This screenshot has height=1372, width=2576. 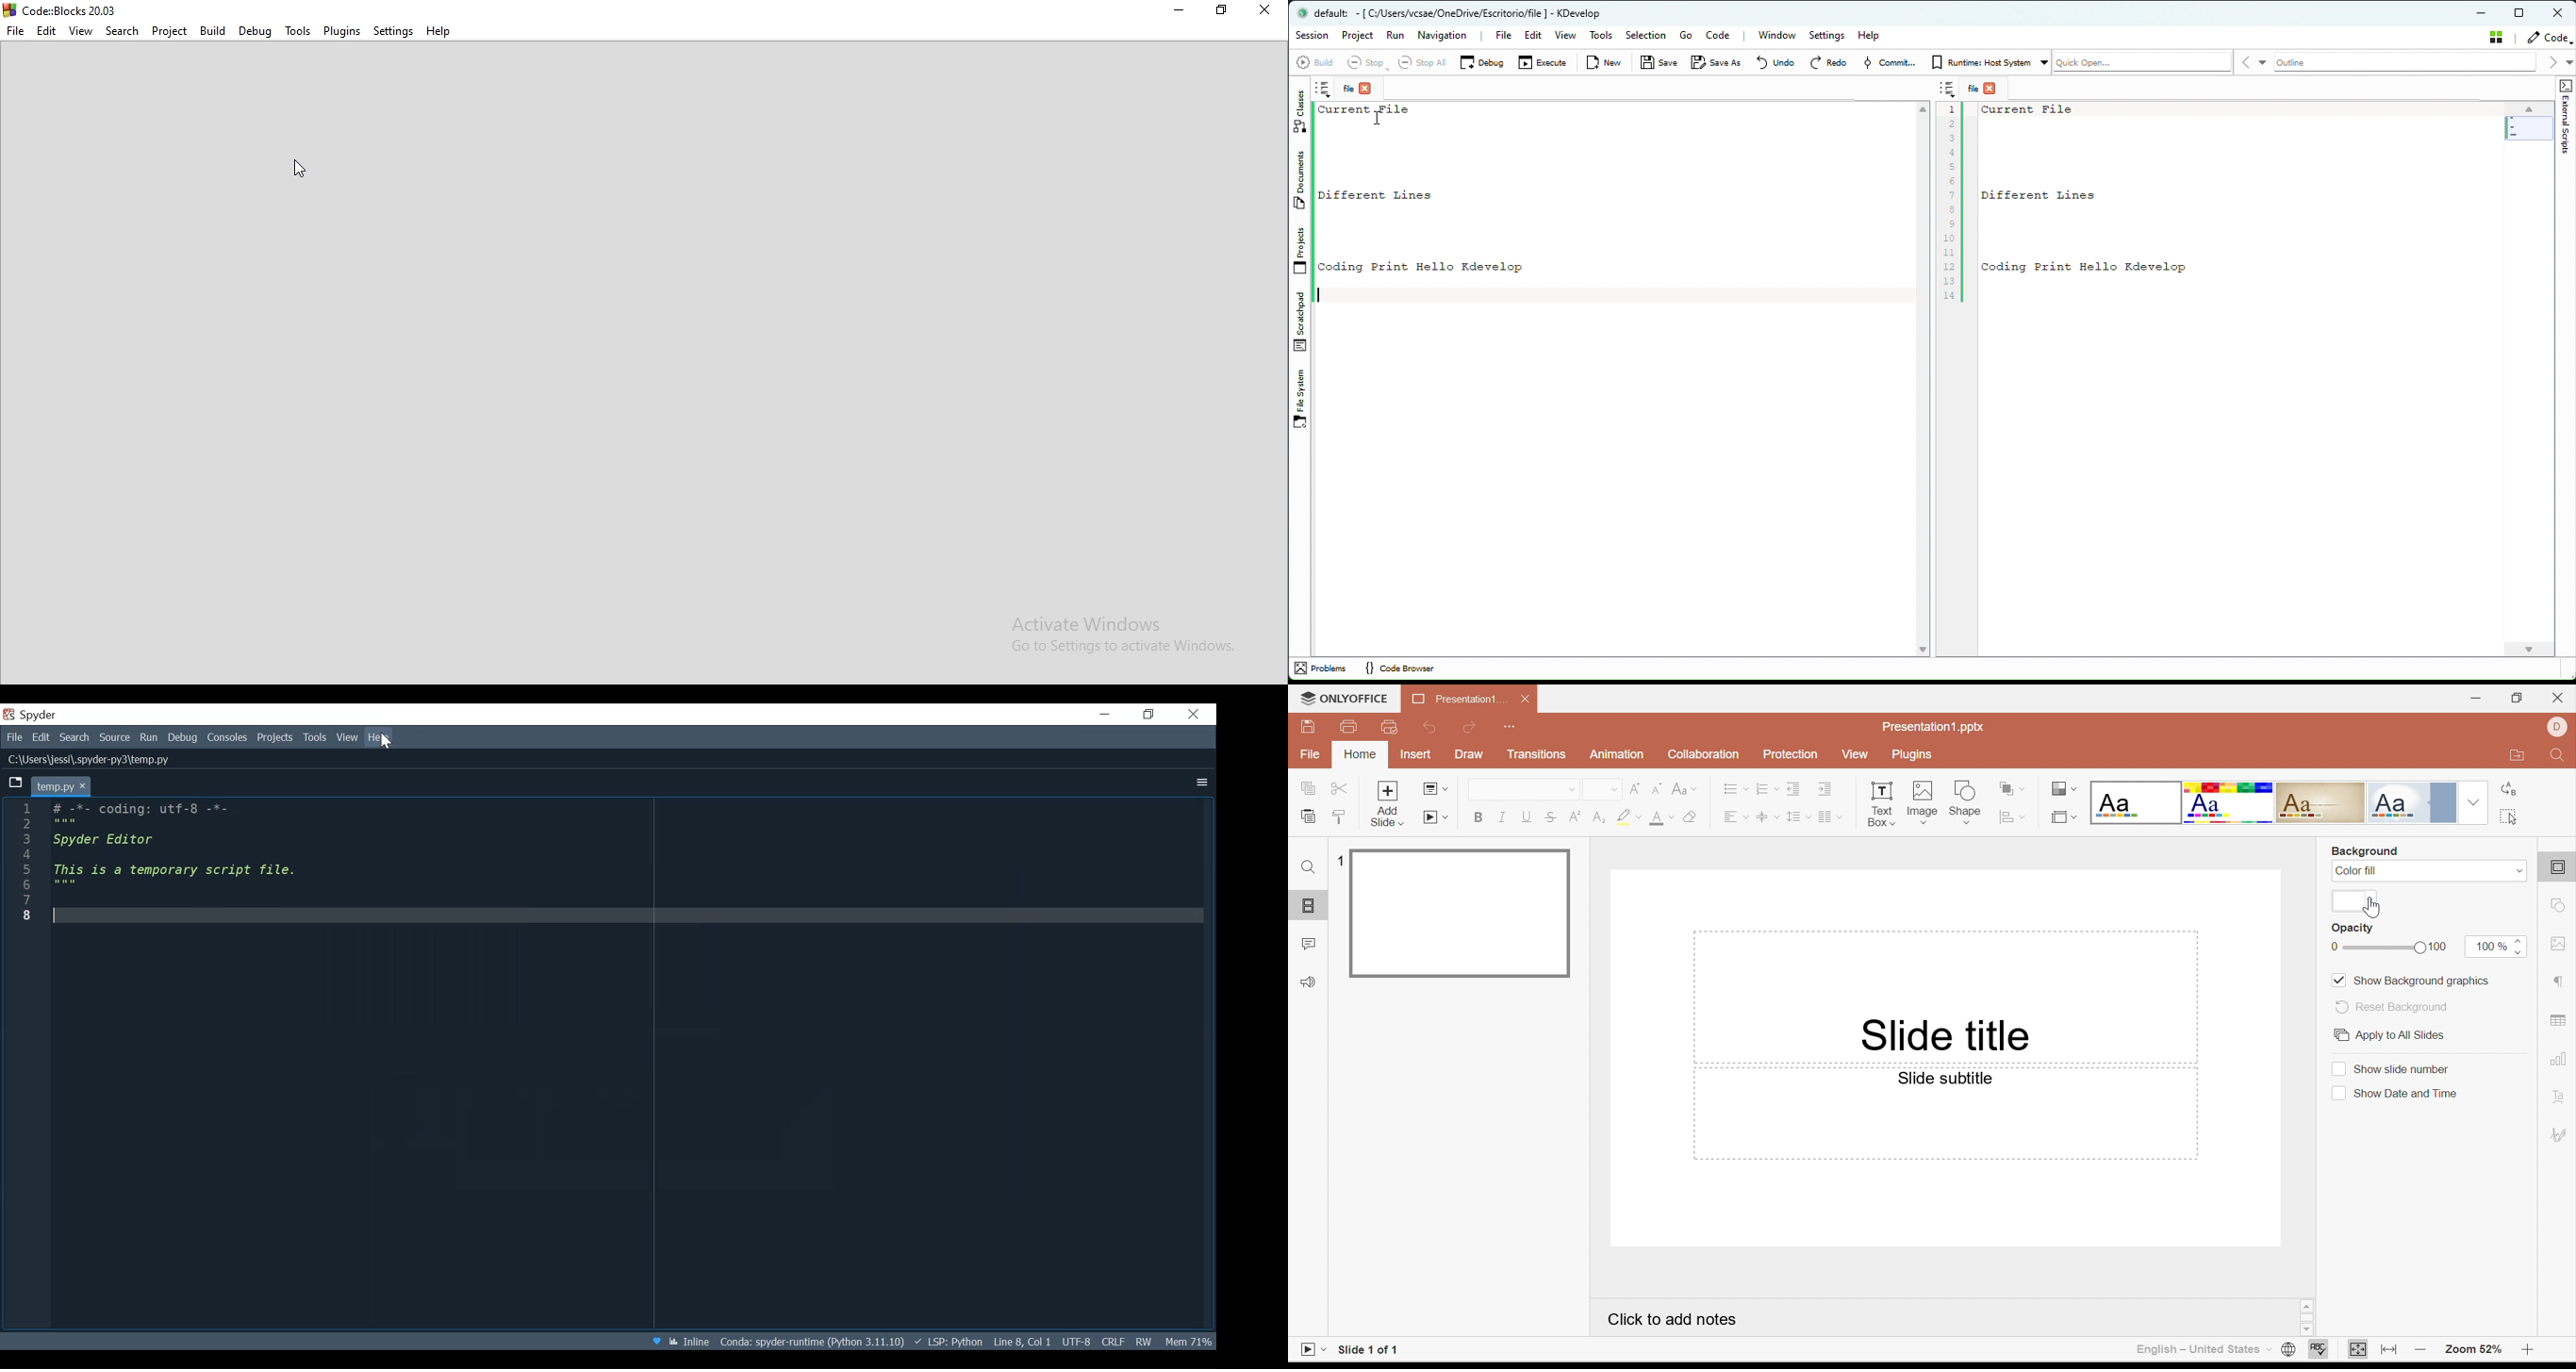 What do you see at coordinates (2521, 12) in the screenshot?
I see `Maximize` at bounding box center [2521, 12].